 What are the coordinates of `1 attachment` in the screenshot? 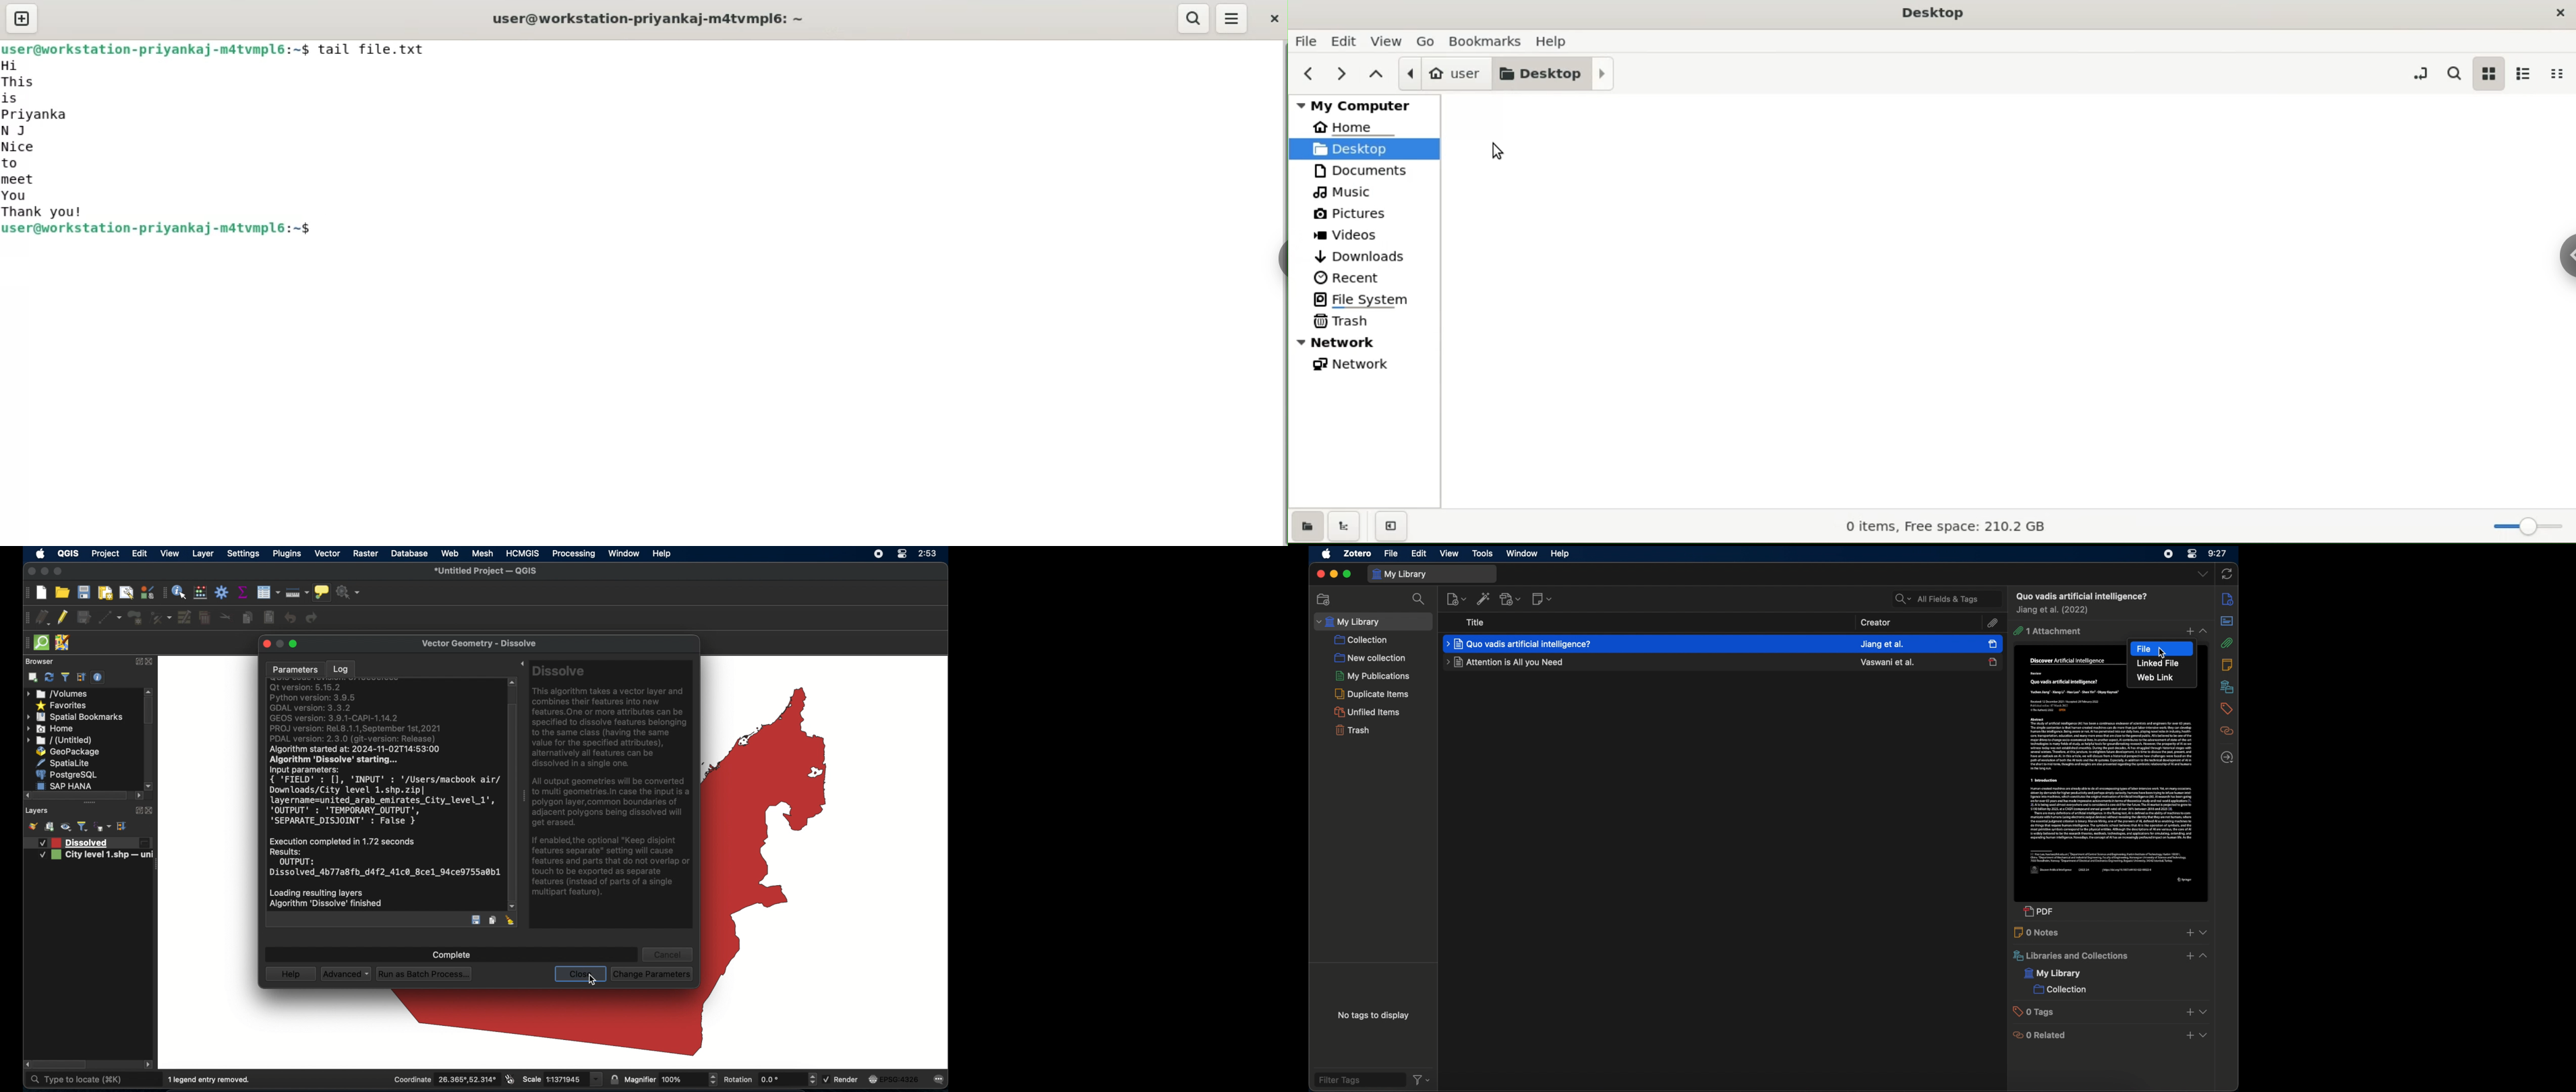 It's located at (2047, 631).